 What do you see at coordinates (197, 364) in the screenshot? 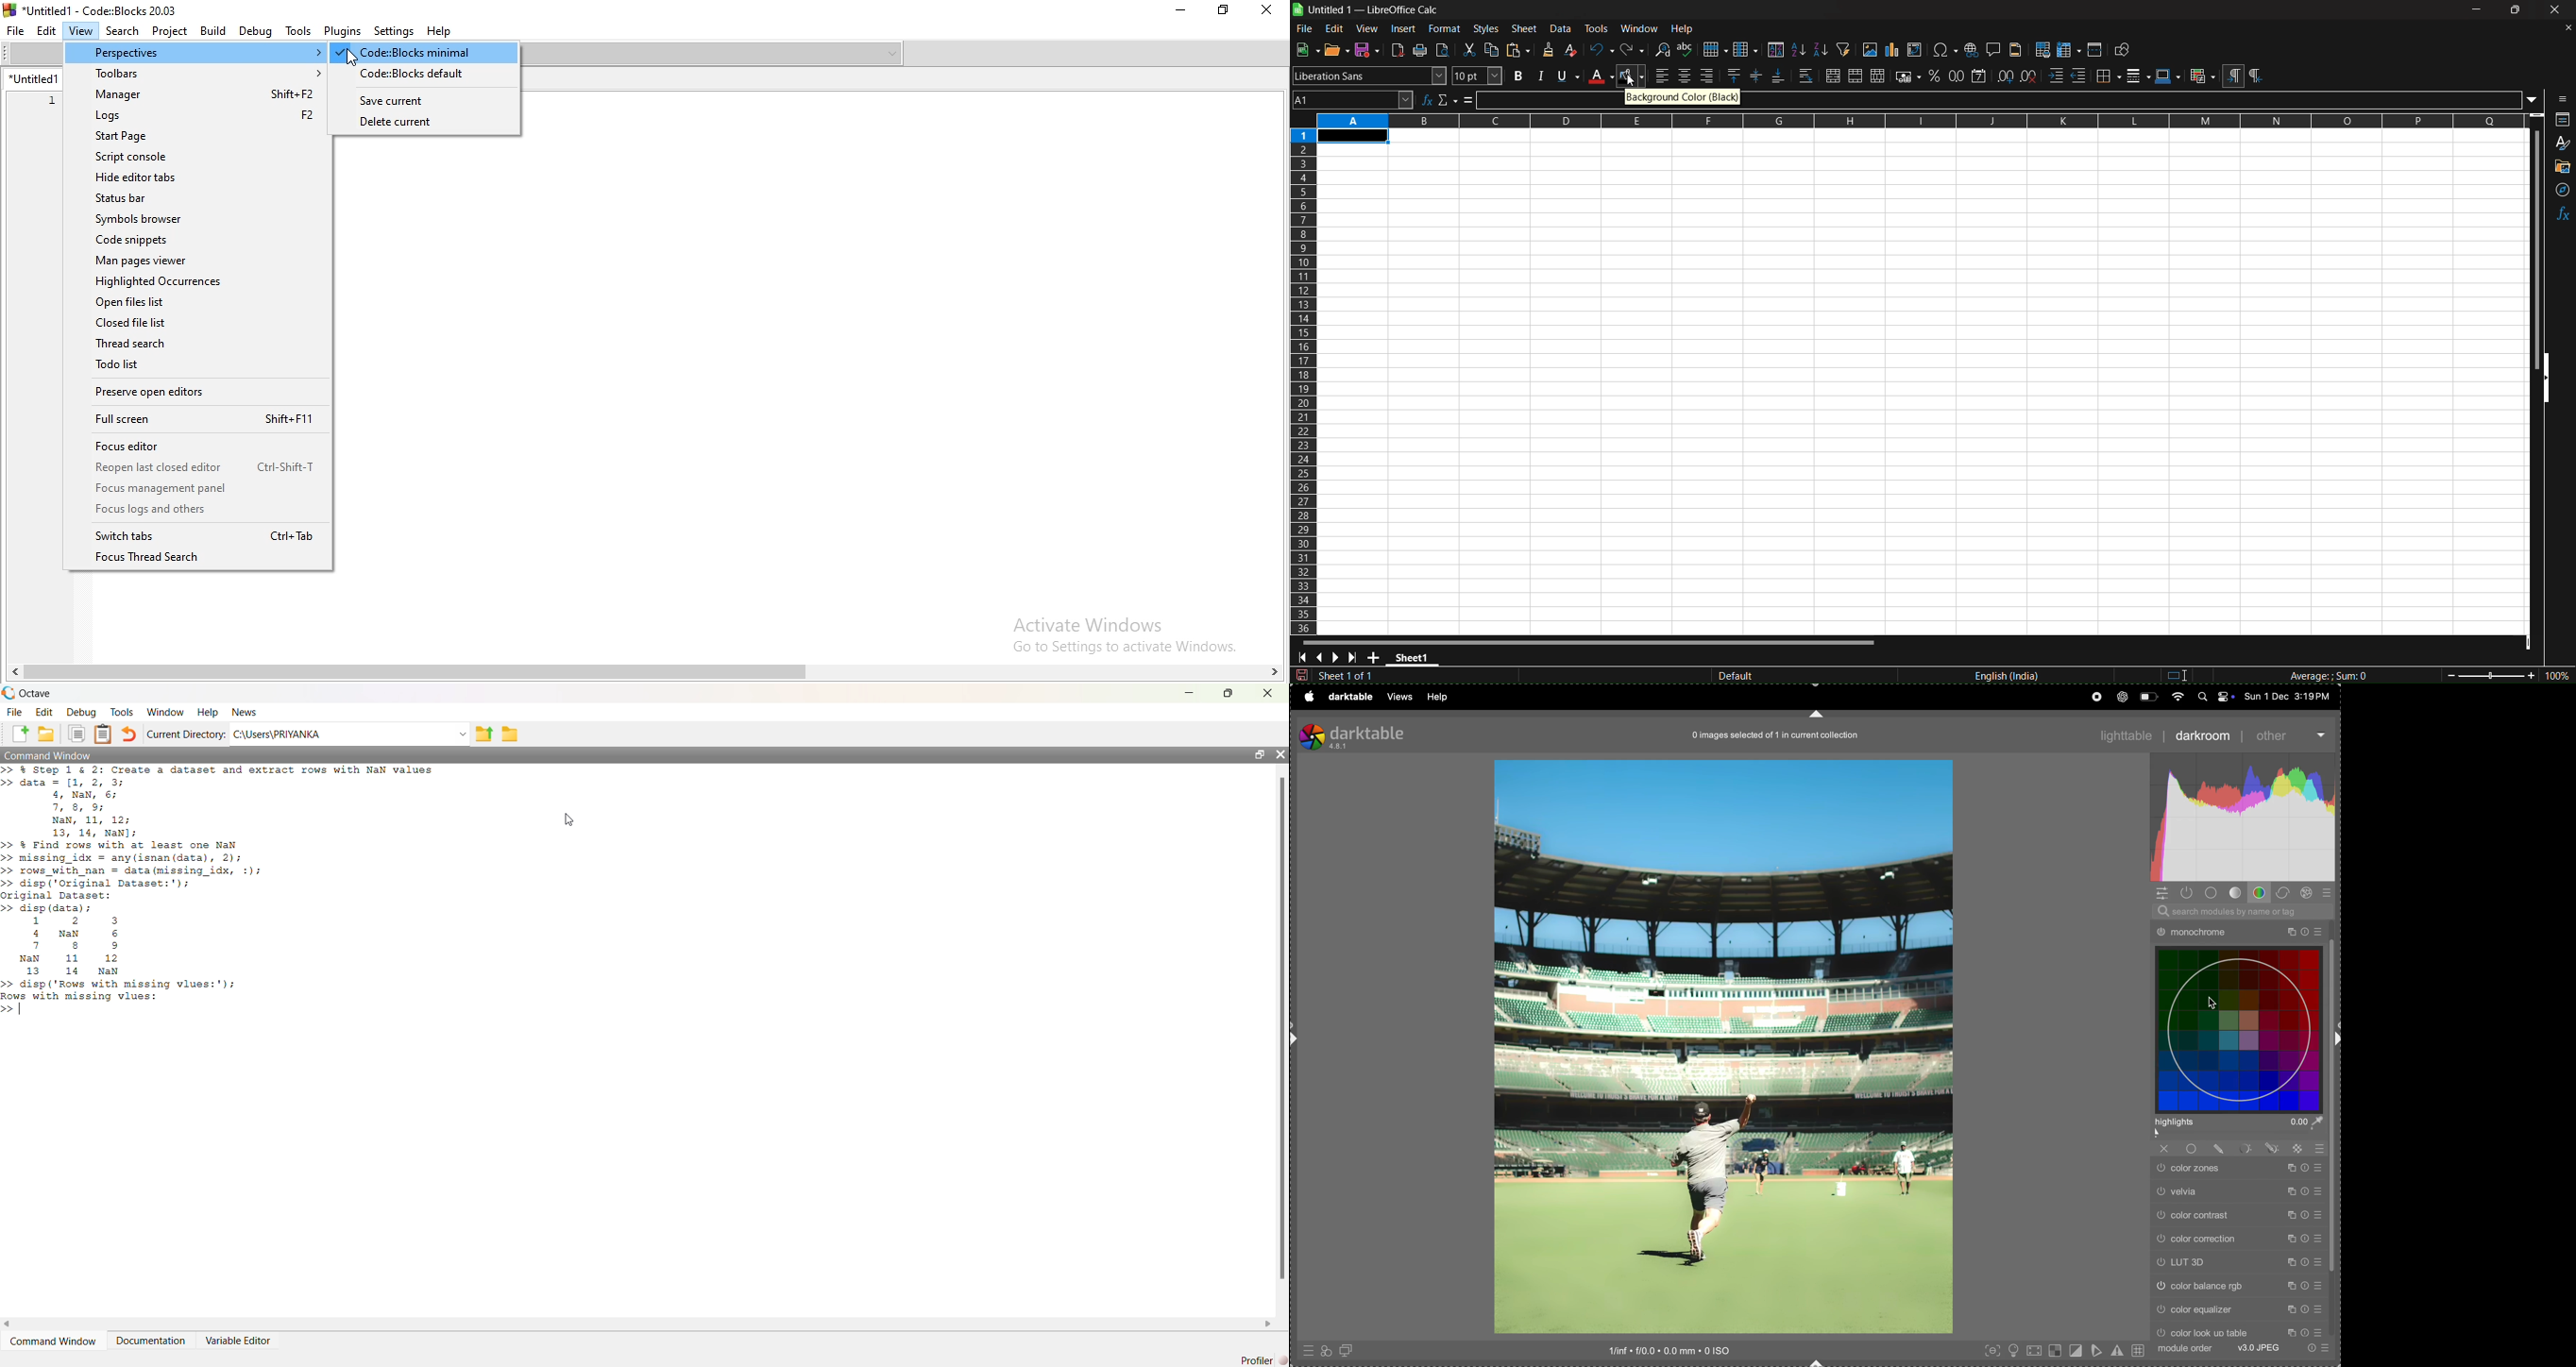
I see `Todo list` at bounding box center [197, 364].